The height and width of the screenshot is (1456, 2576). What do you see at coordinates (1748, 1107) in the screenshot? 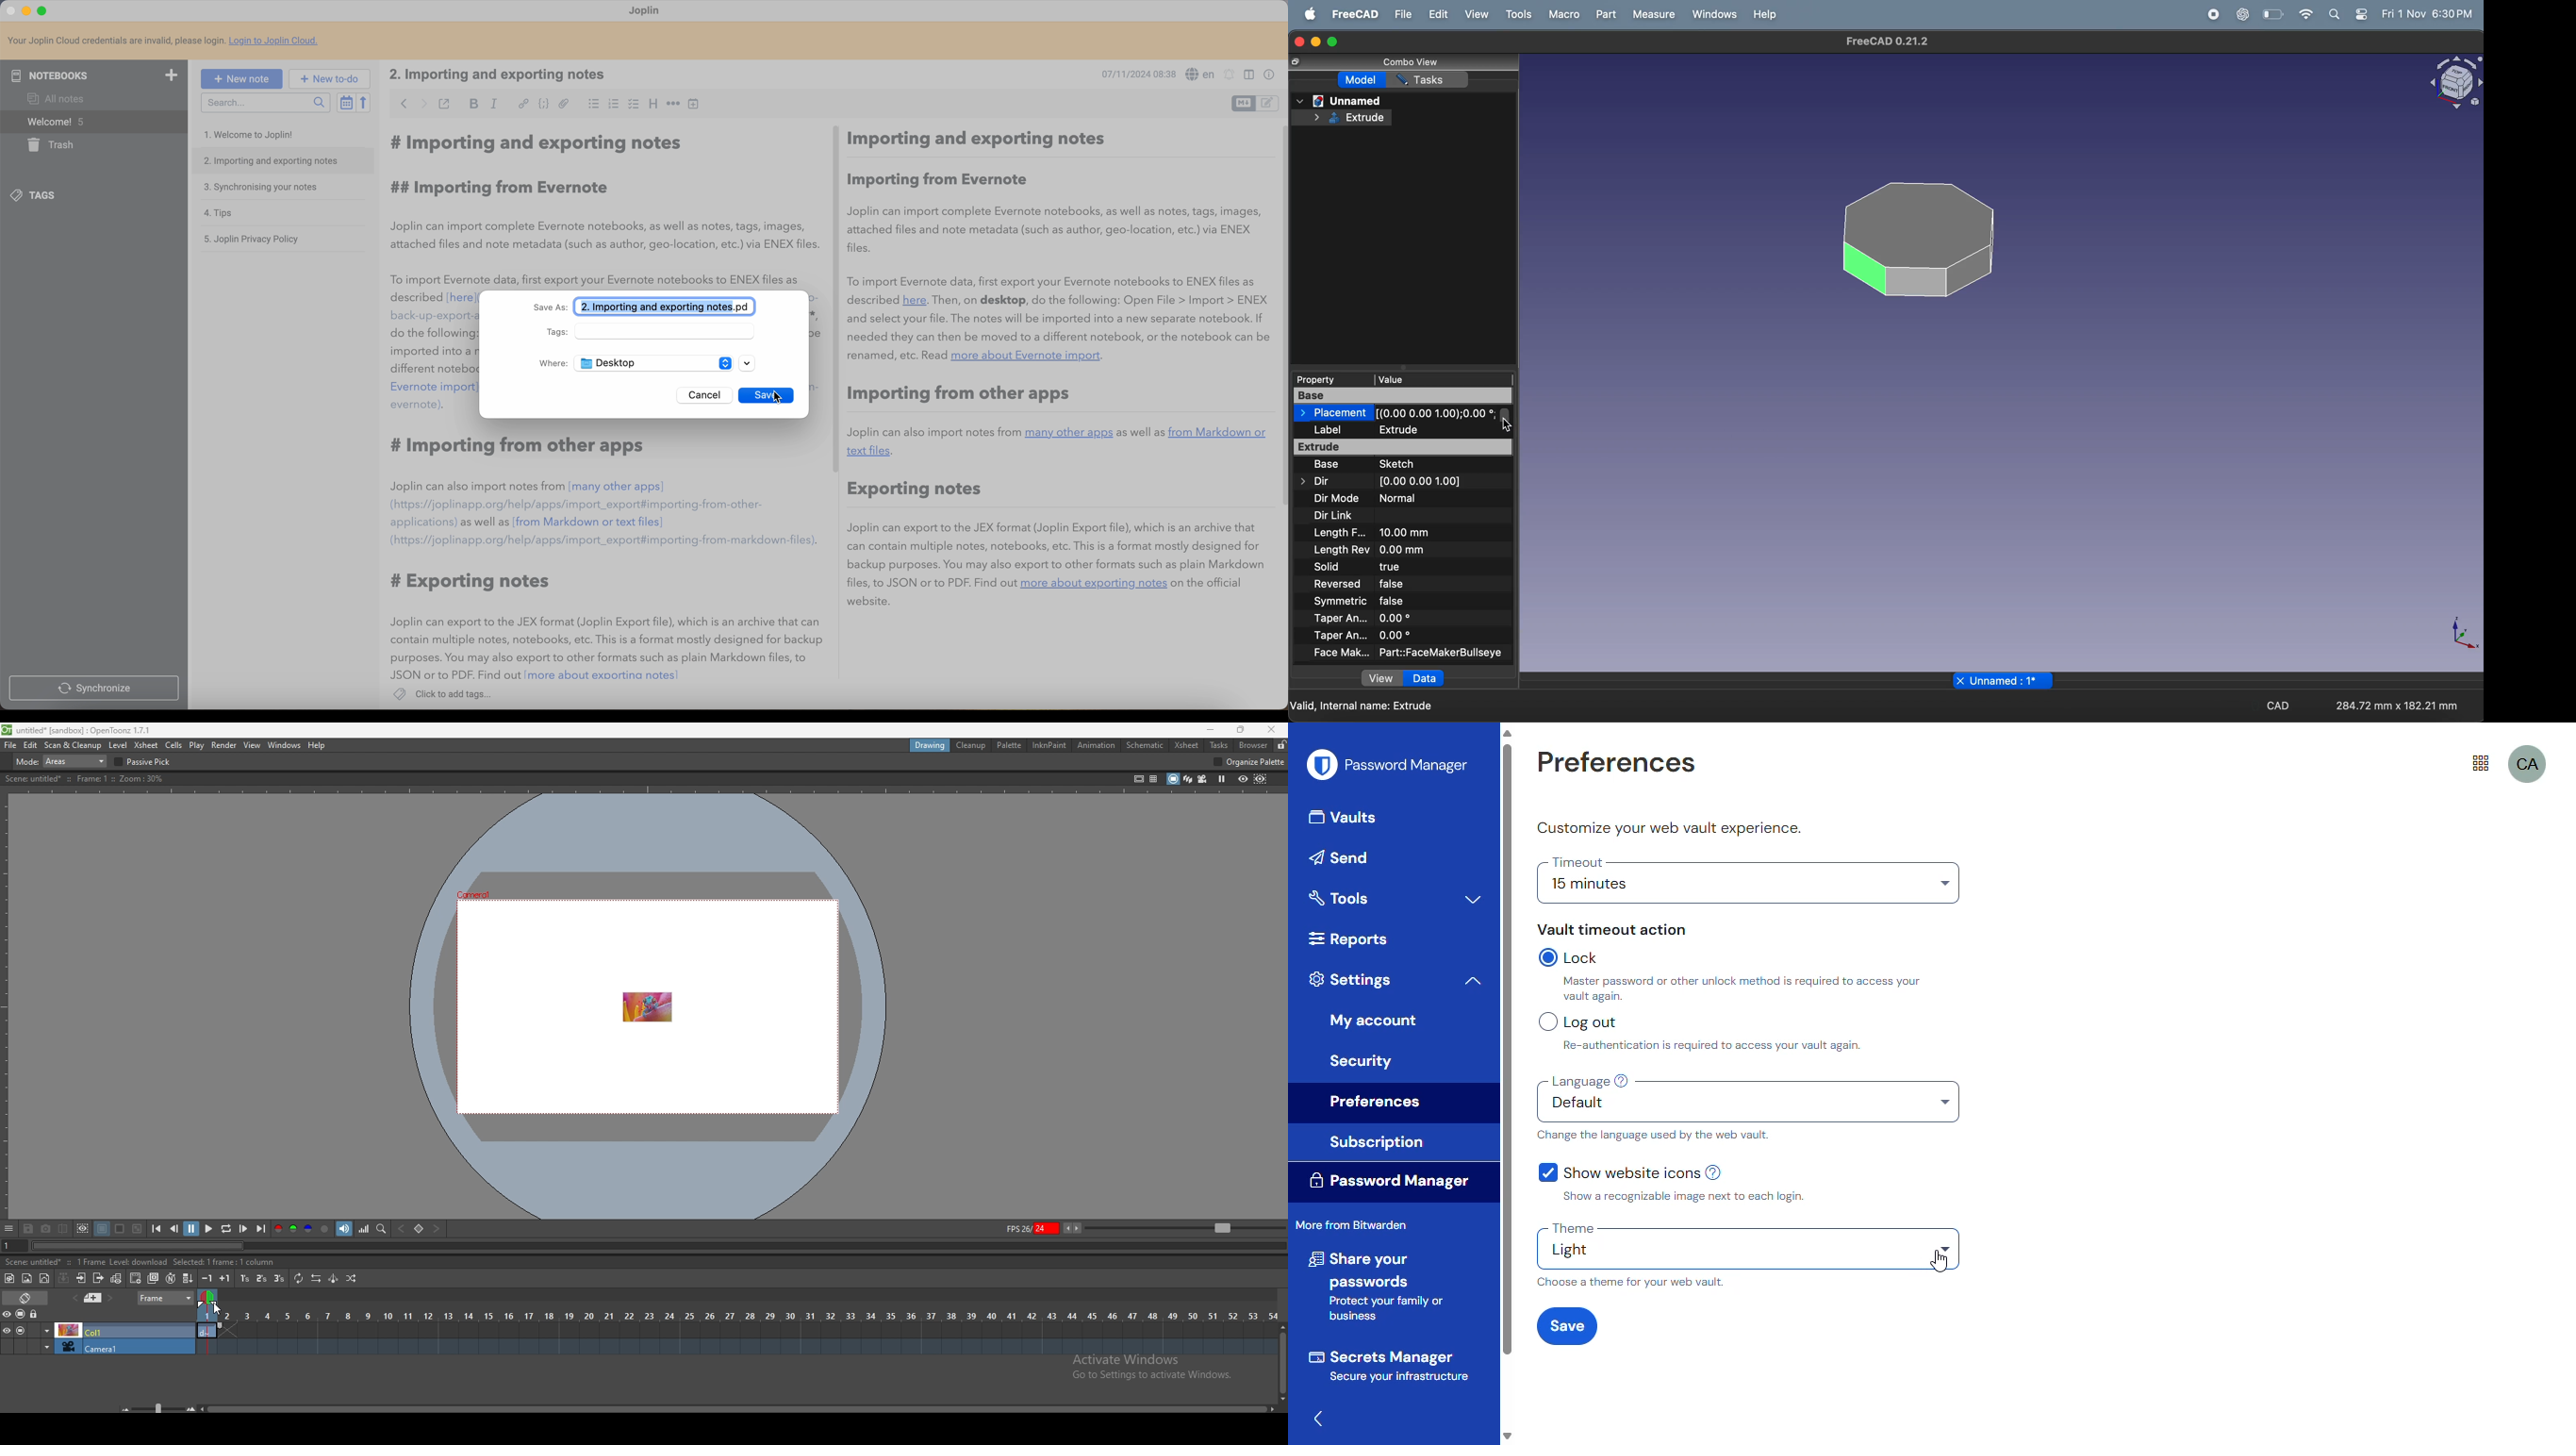
I see `default` at bounding box center [1748, 1107].